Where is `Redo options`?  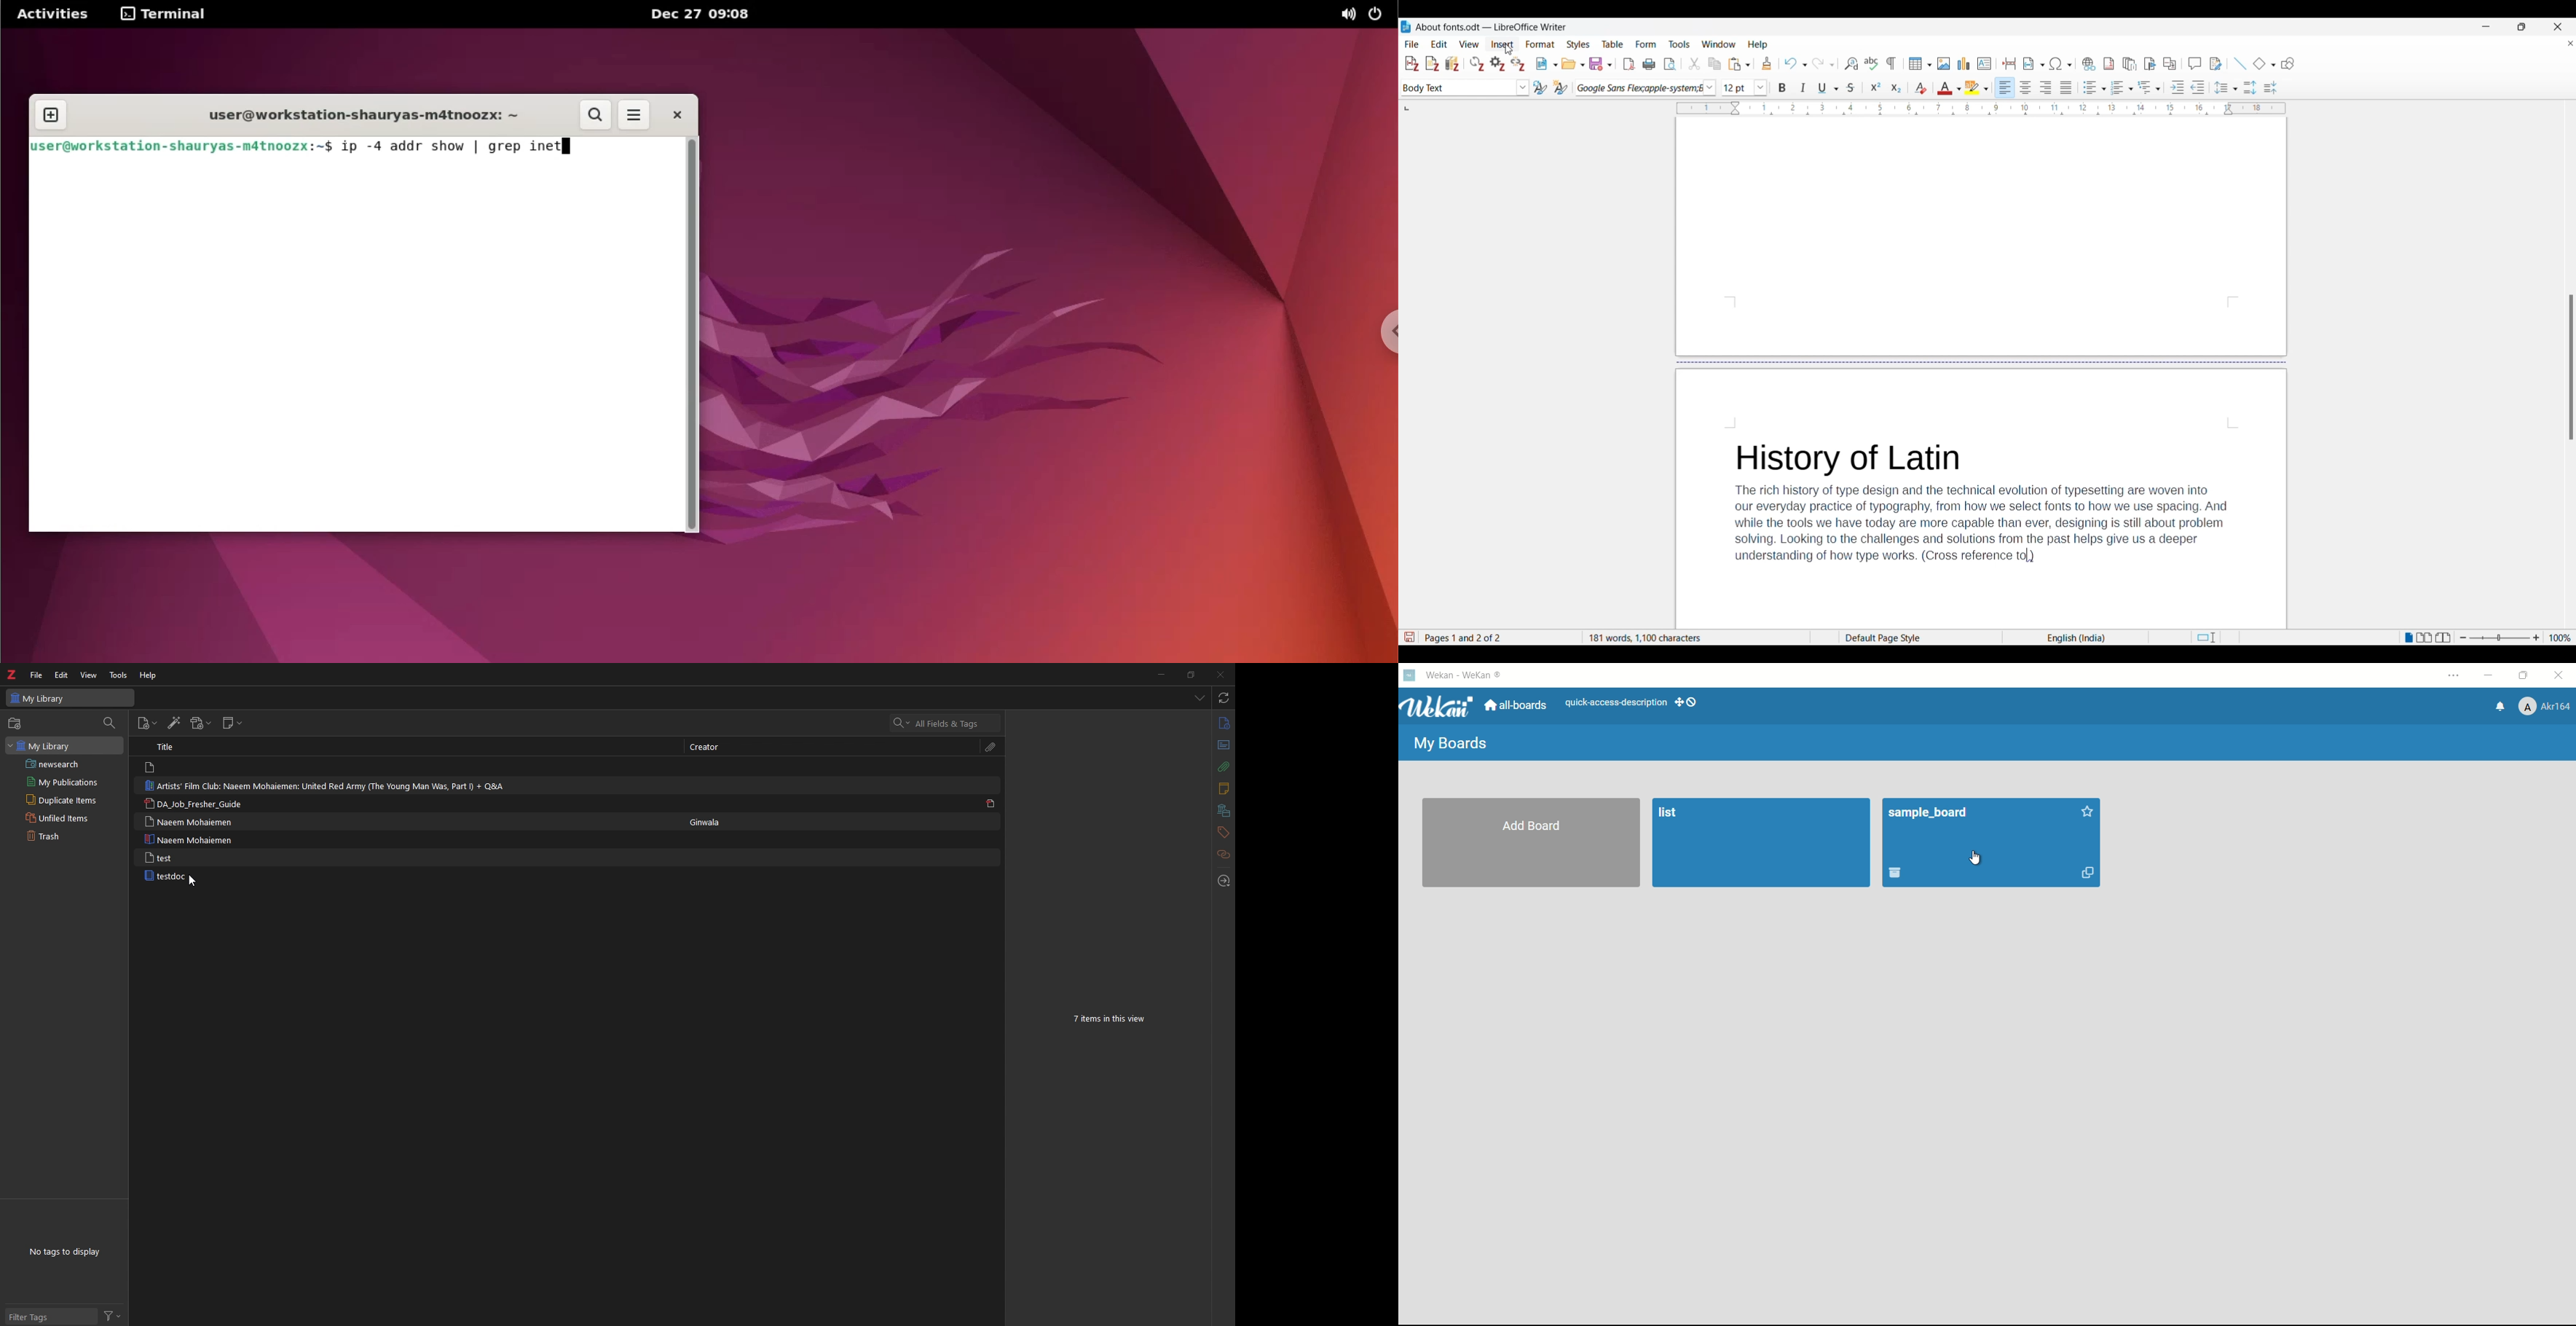 Redo options is located at coordinates (1823, 64).